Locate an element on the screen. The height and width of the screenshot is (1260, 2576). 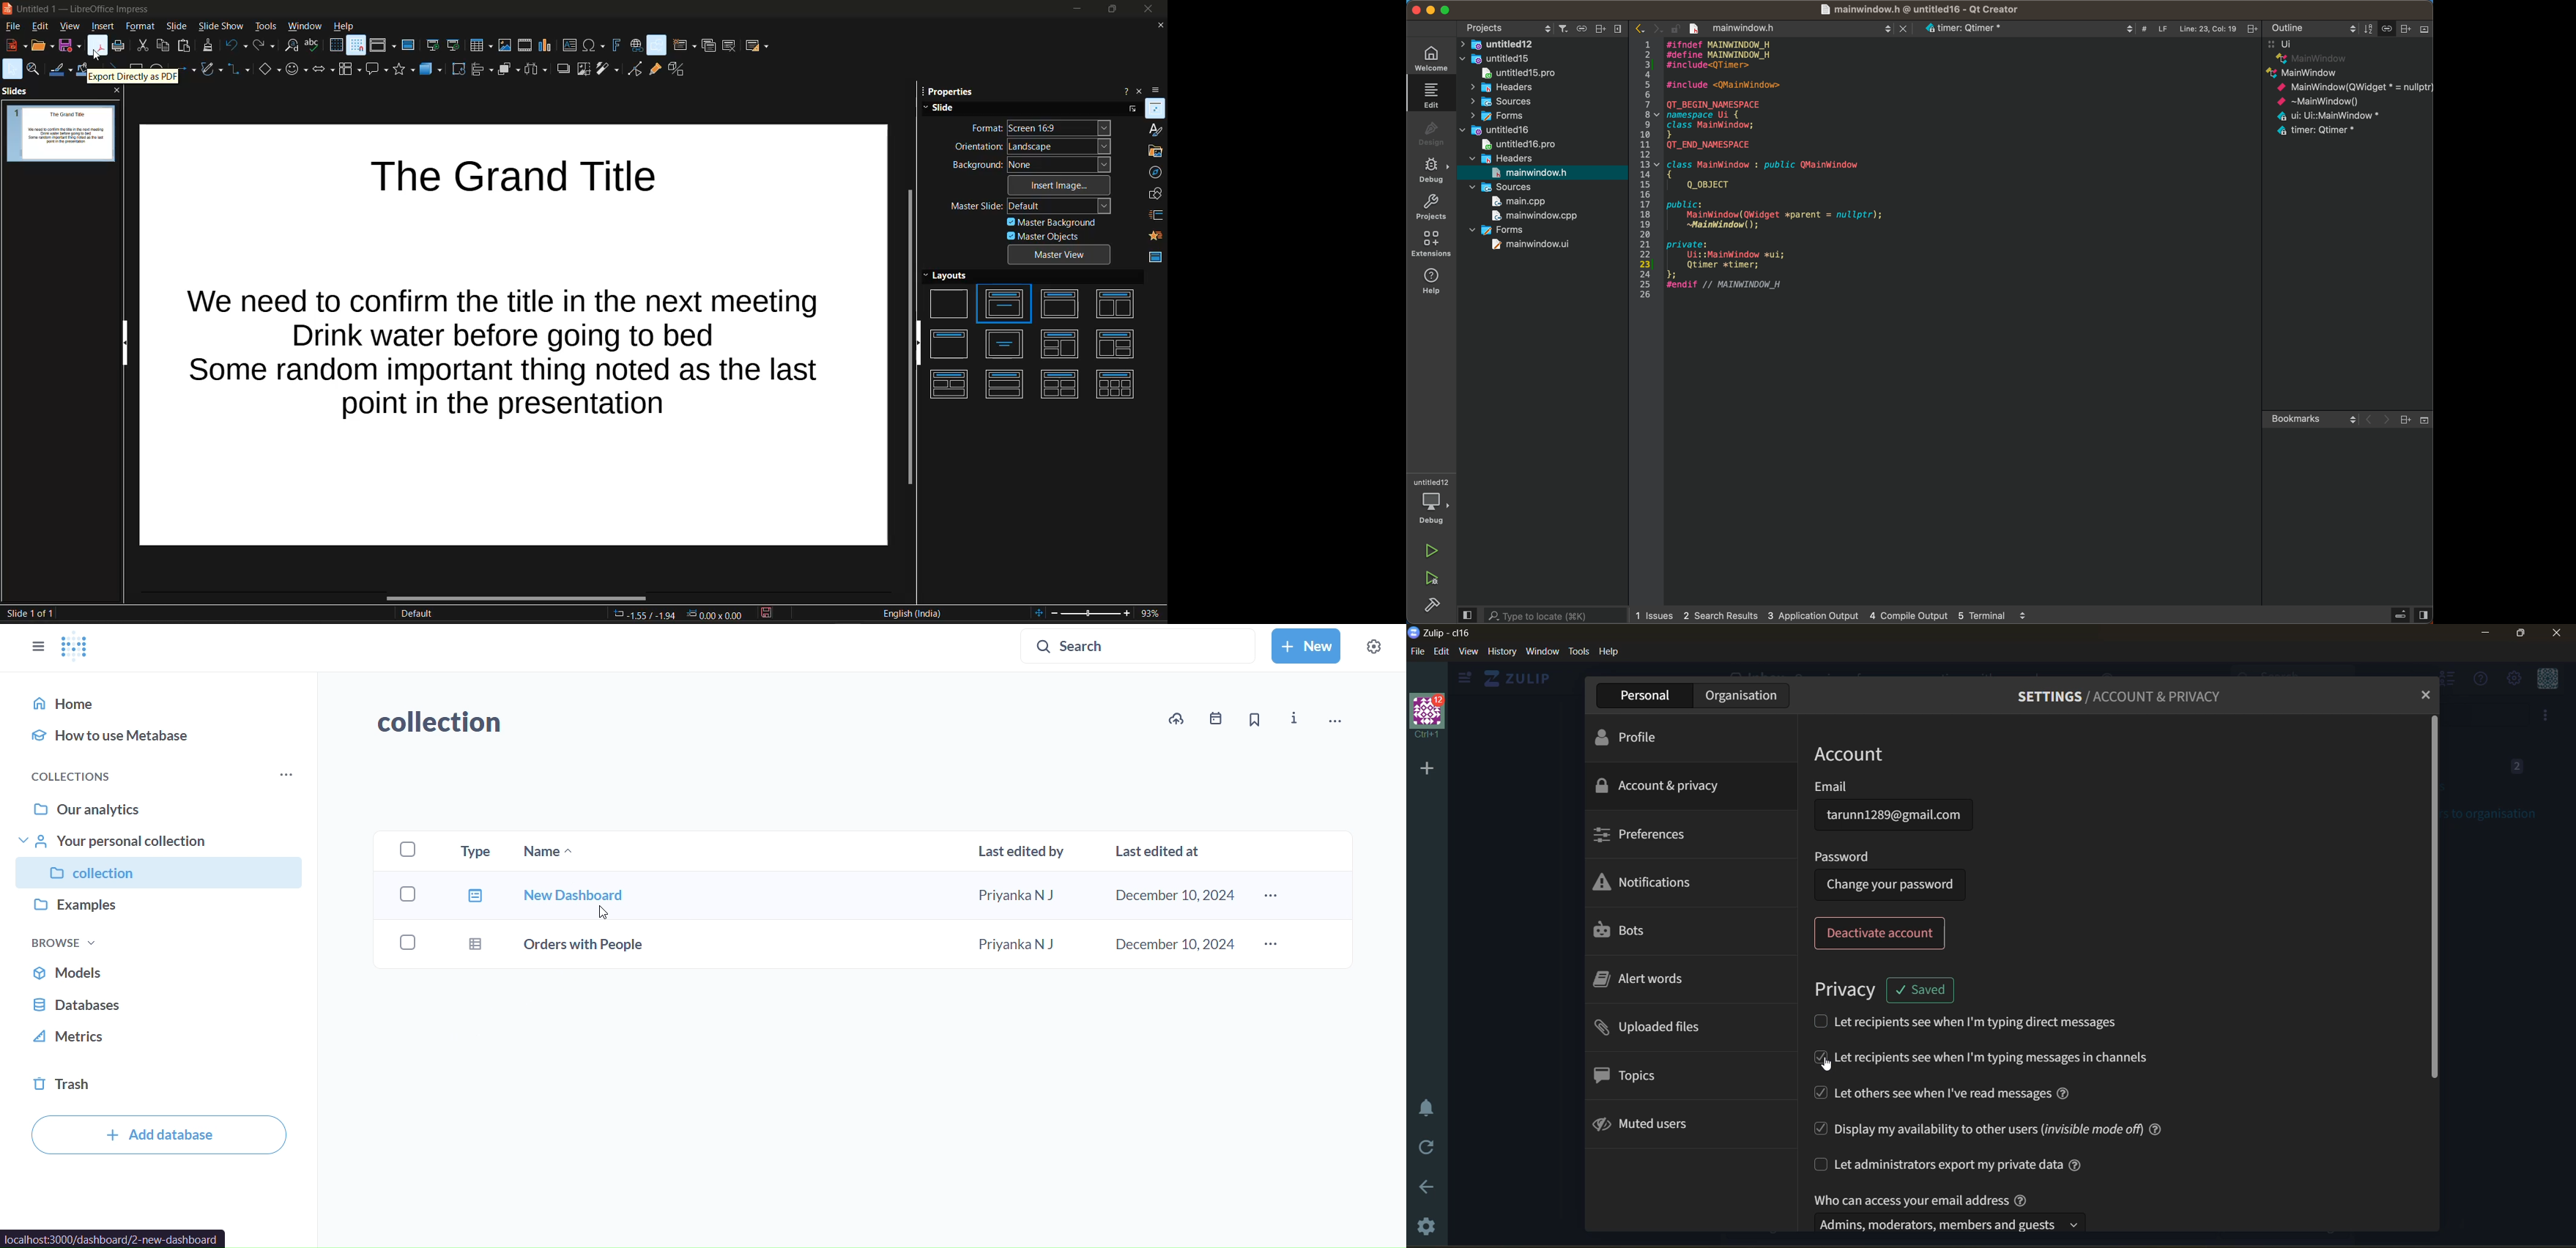
info is located at coordinates (1289, 718).